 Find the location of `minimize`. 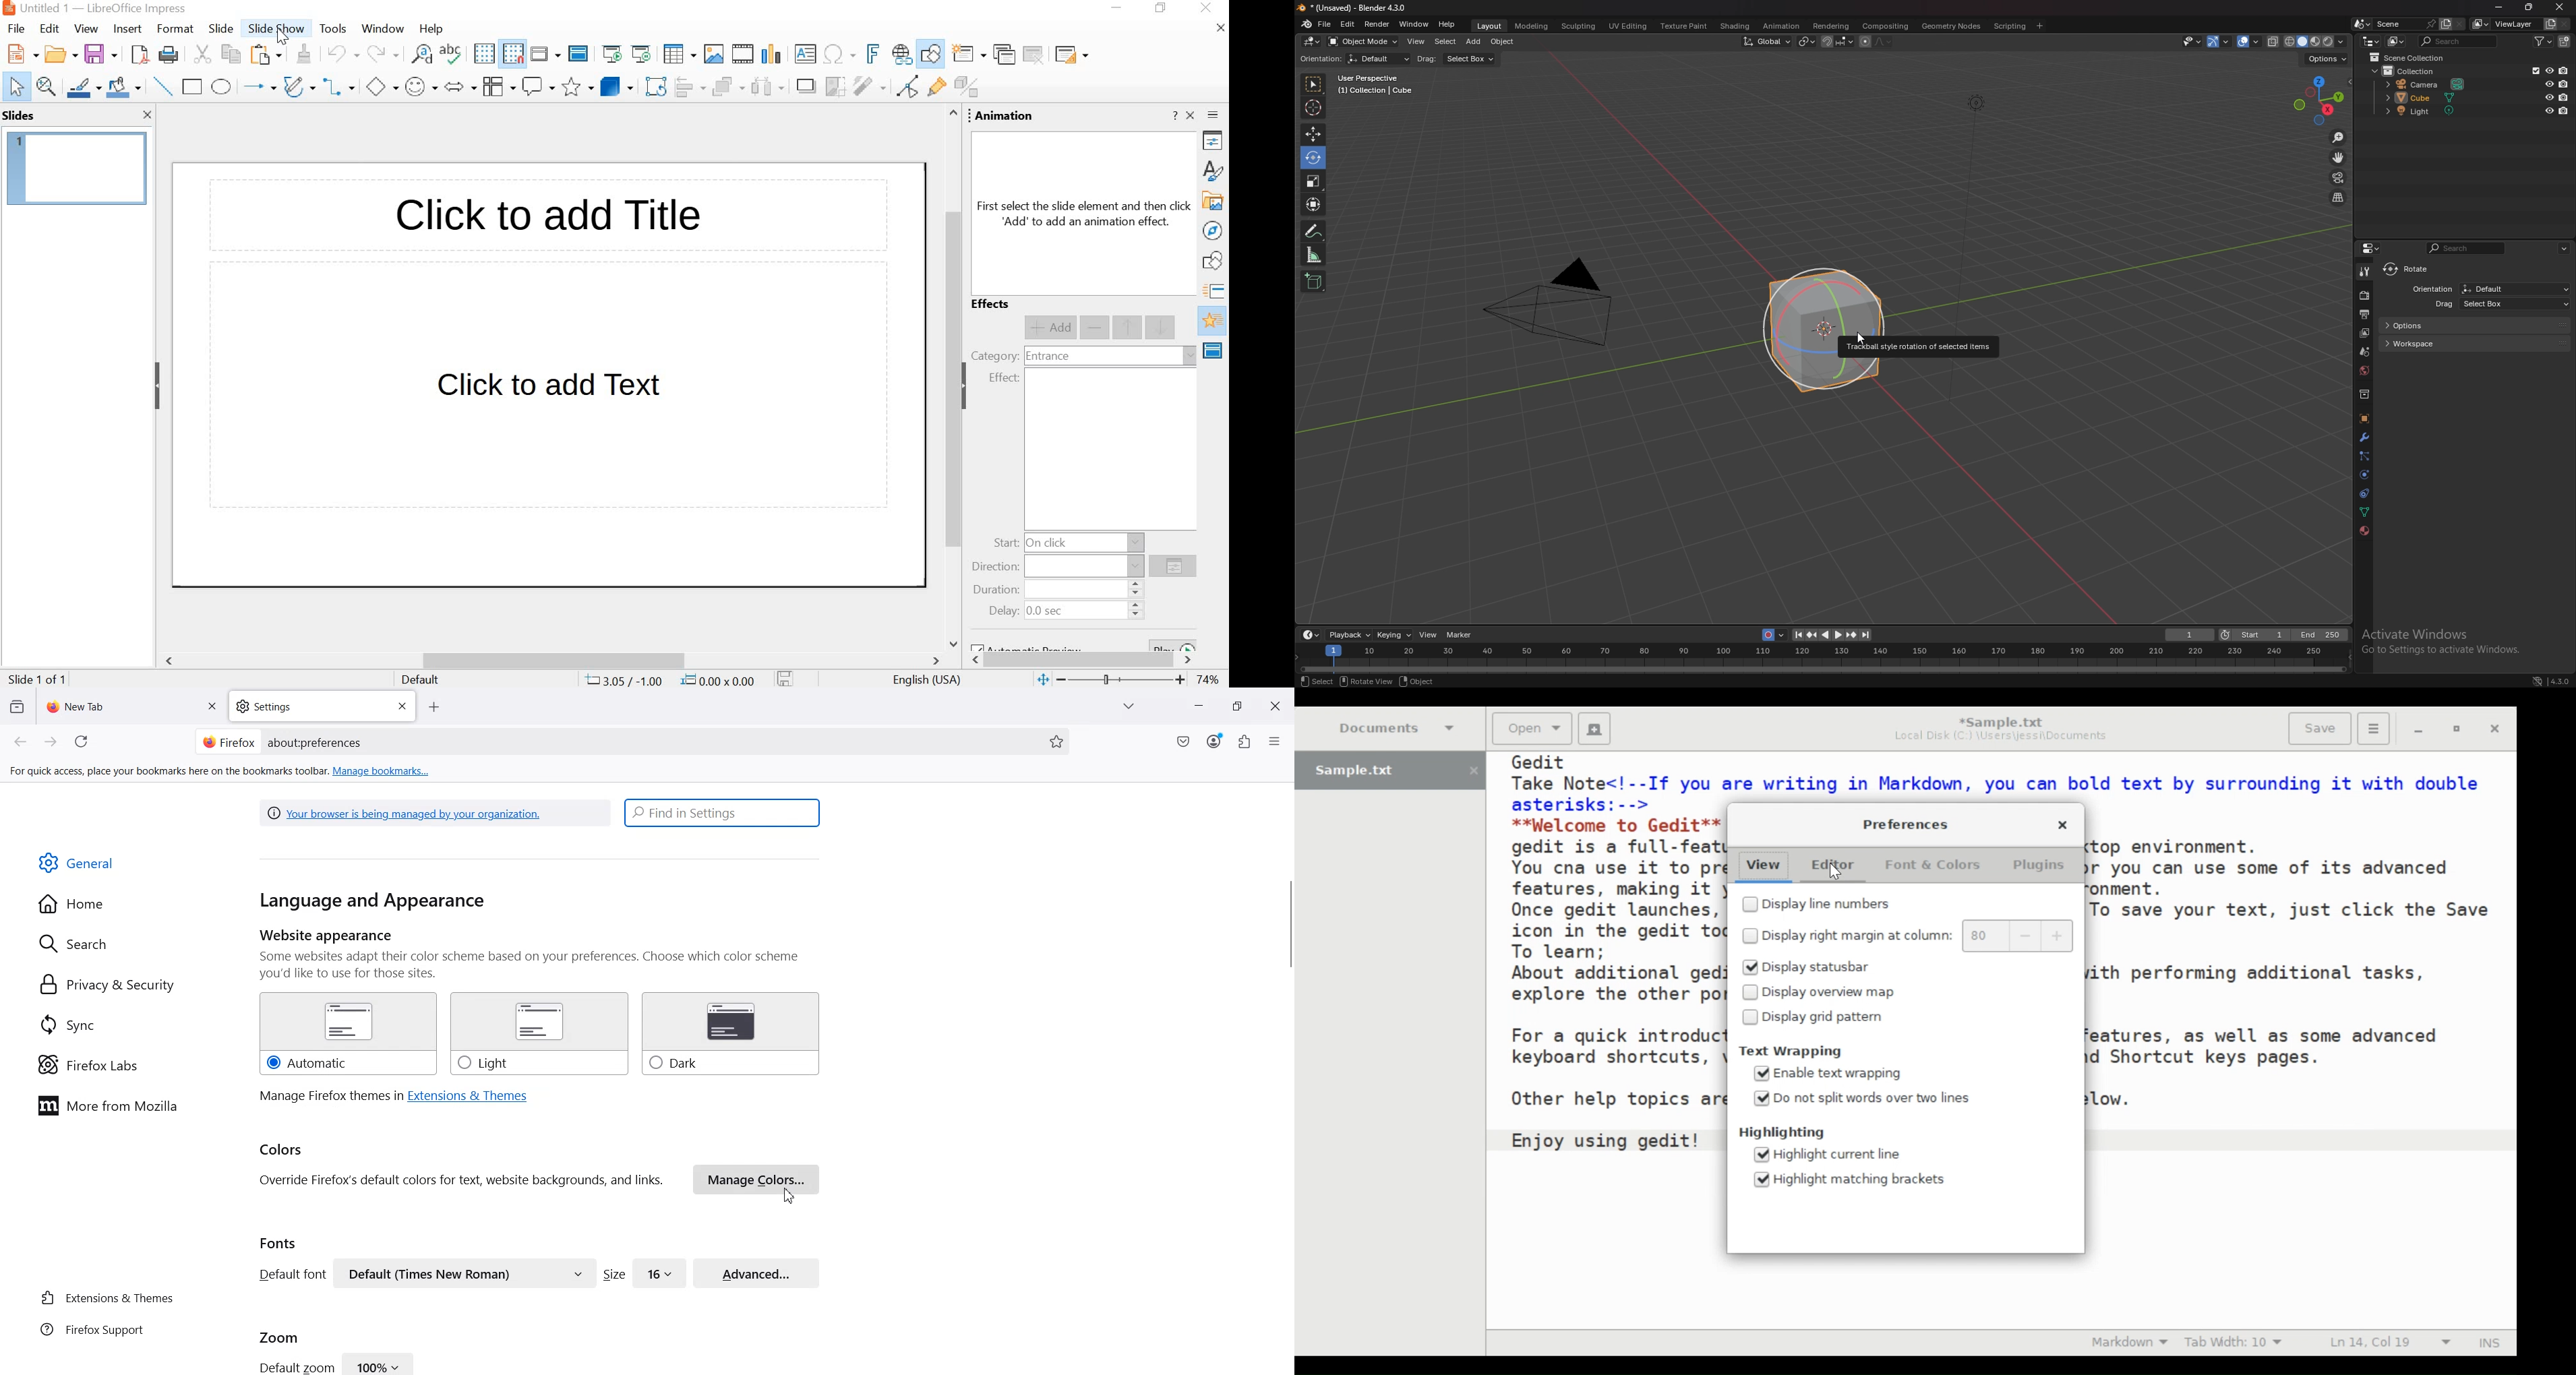

minimize is located at coordinates (1119, 10).